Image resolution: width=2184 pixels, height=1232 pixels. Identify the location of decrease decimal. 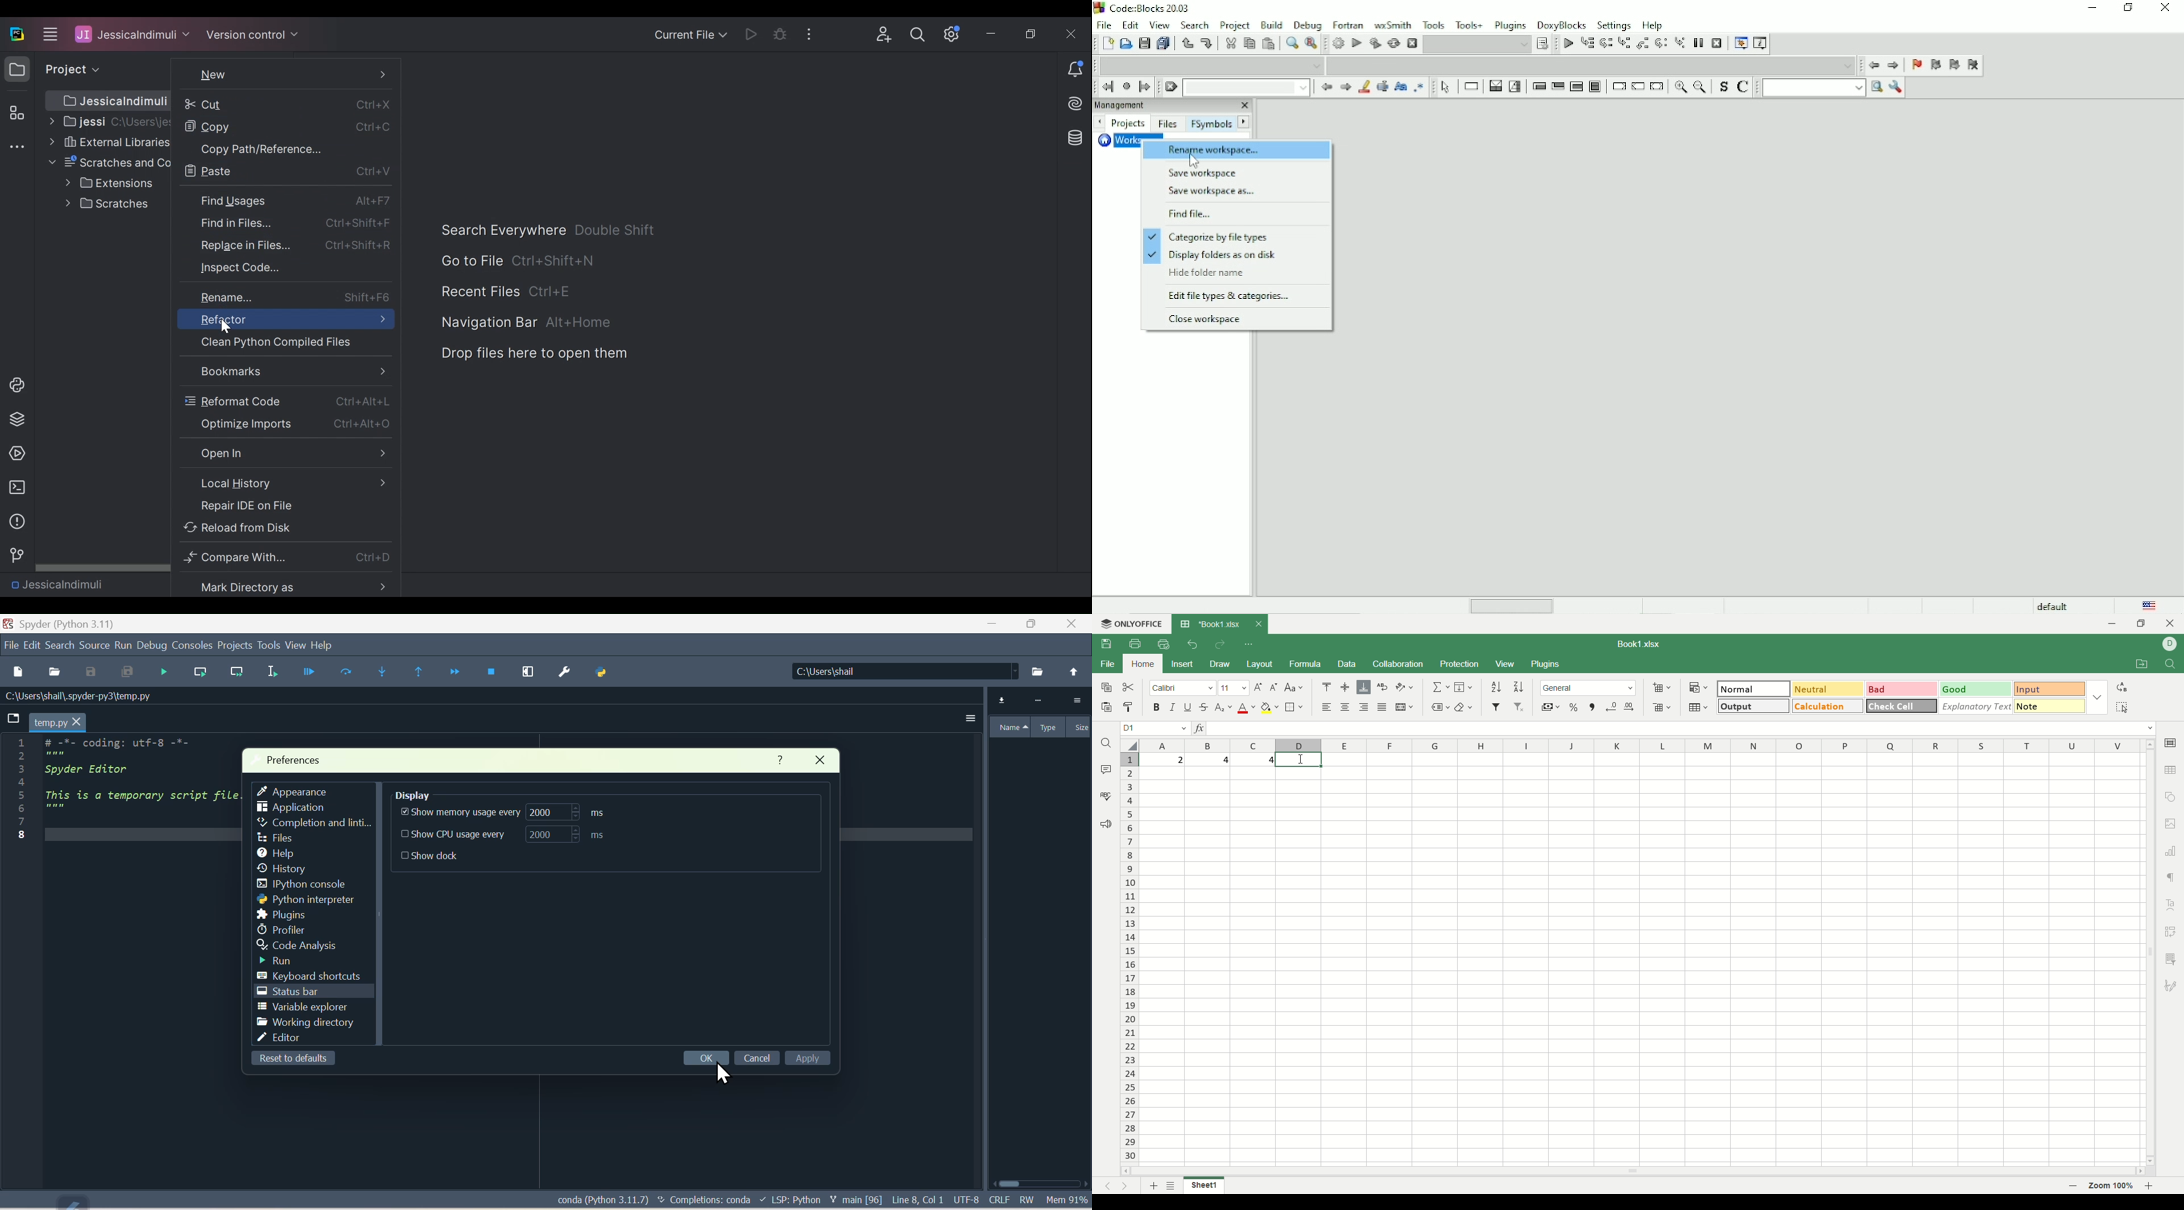
(1612, 707).